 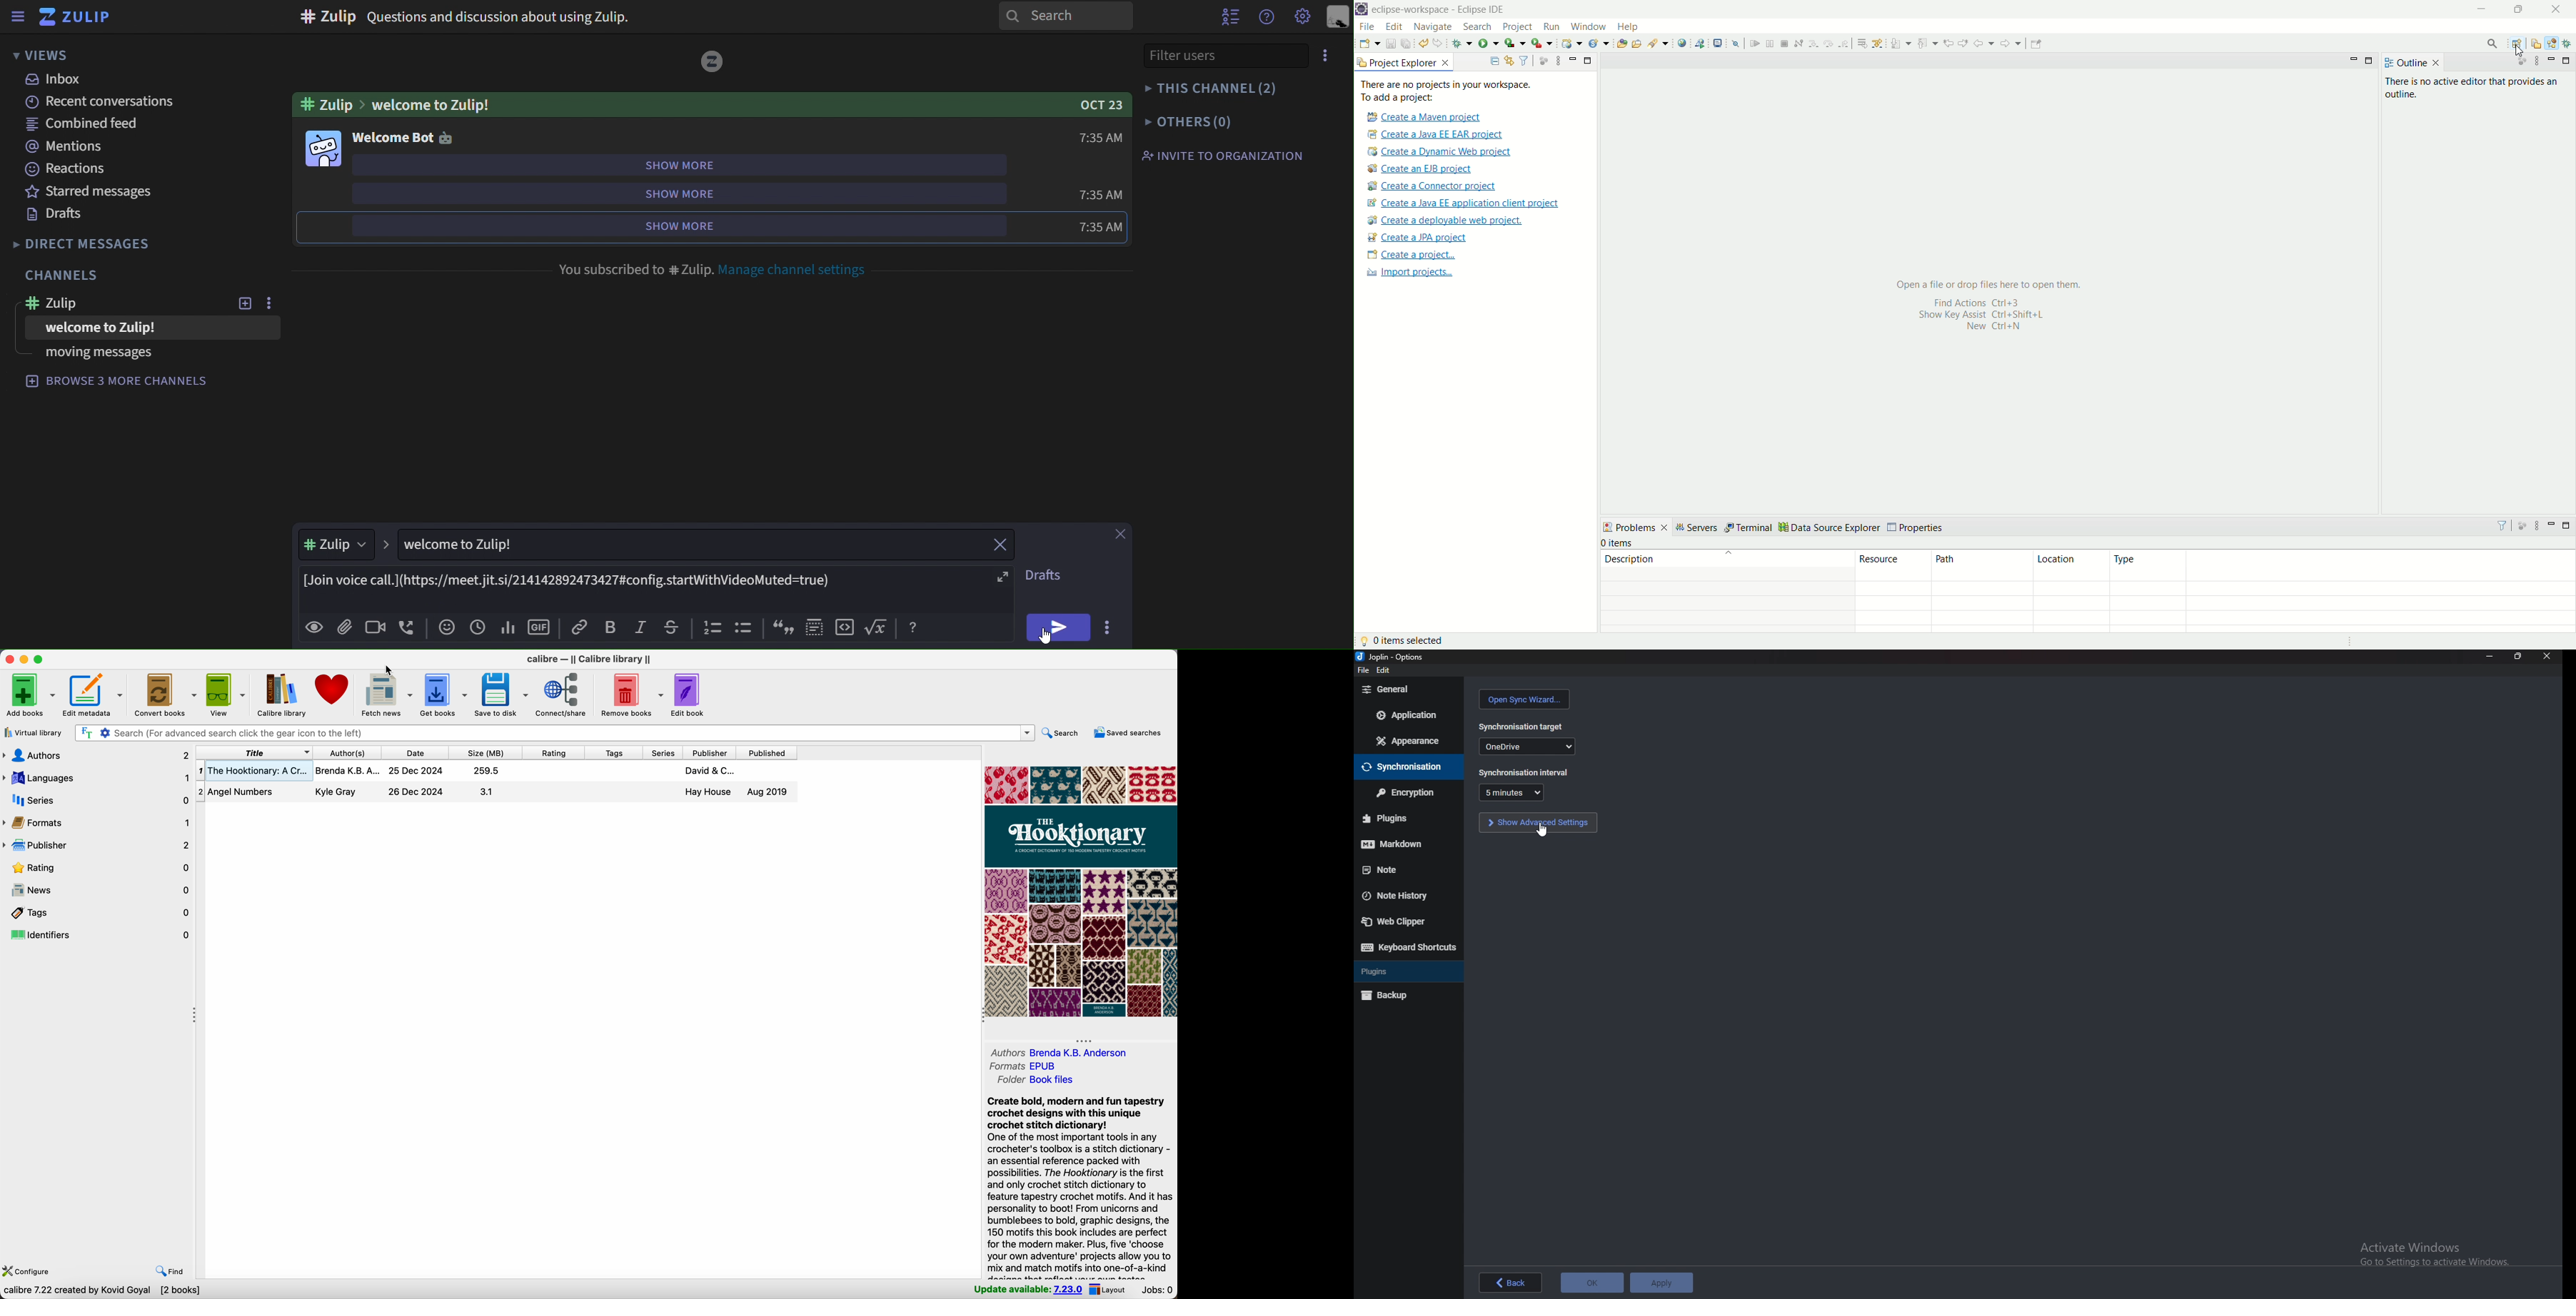 I want to click on add voice call, so click(x=406, y=627).